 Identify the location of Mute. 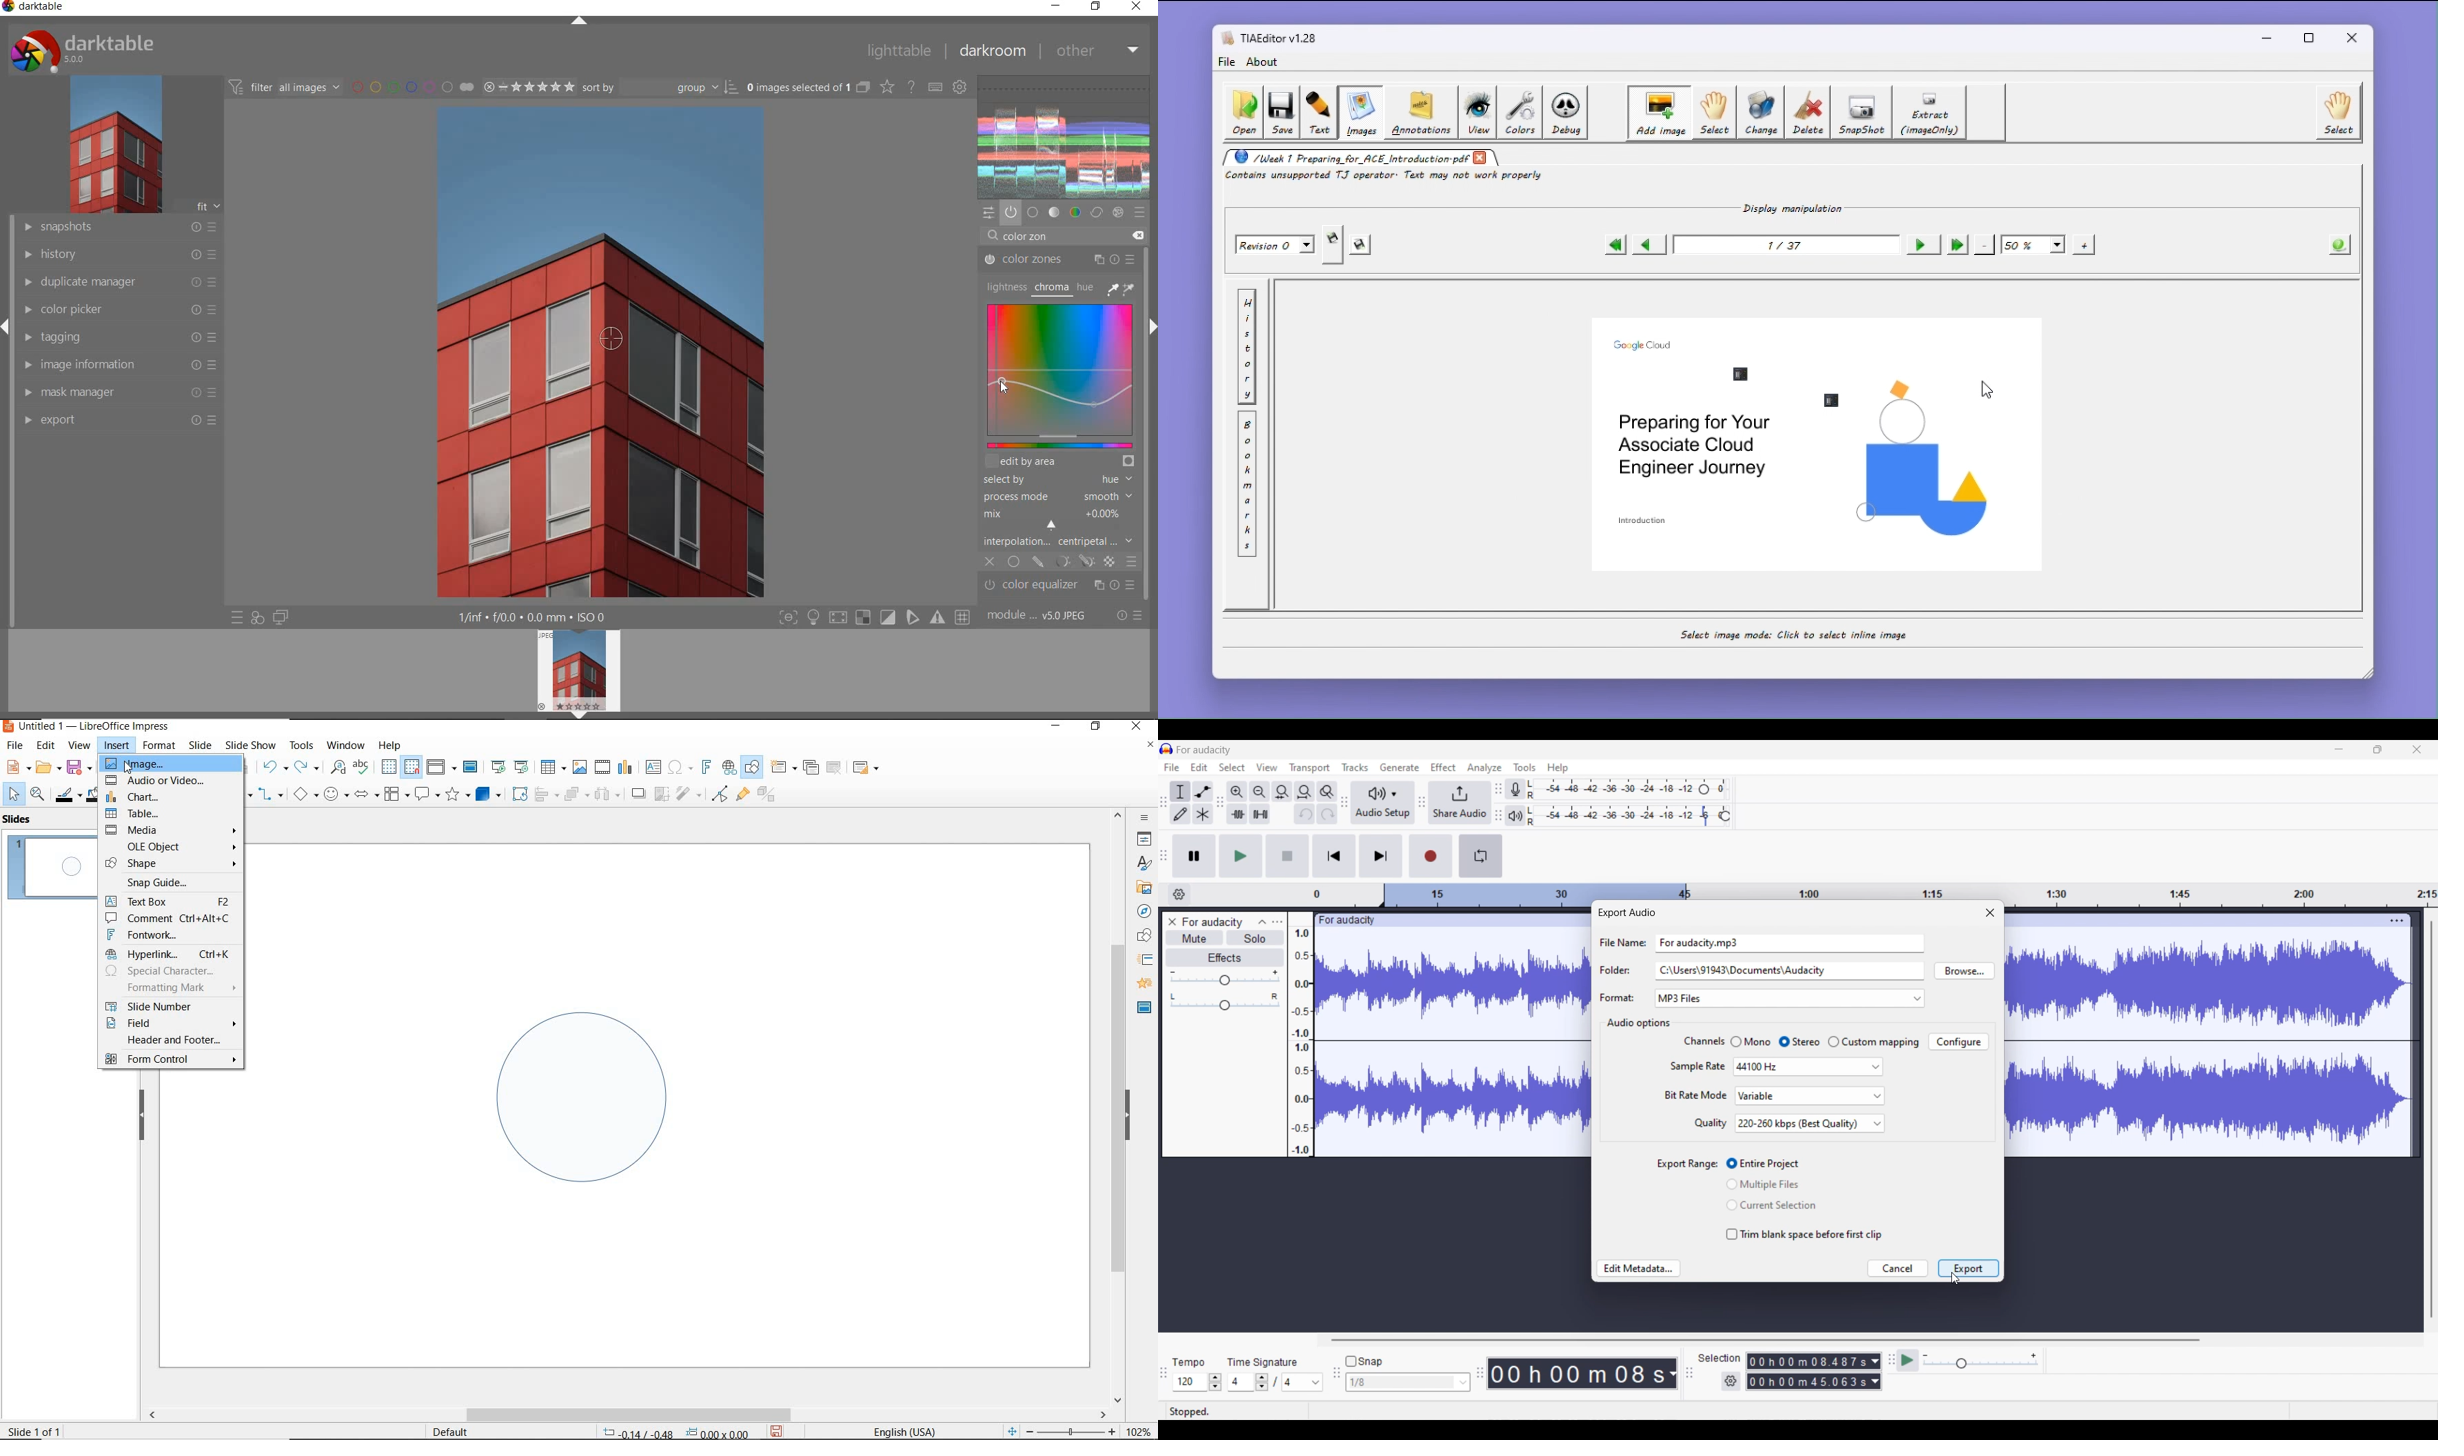
(1195, 937).